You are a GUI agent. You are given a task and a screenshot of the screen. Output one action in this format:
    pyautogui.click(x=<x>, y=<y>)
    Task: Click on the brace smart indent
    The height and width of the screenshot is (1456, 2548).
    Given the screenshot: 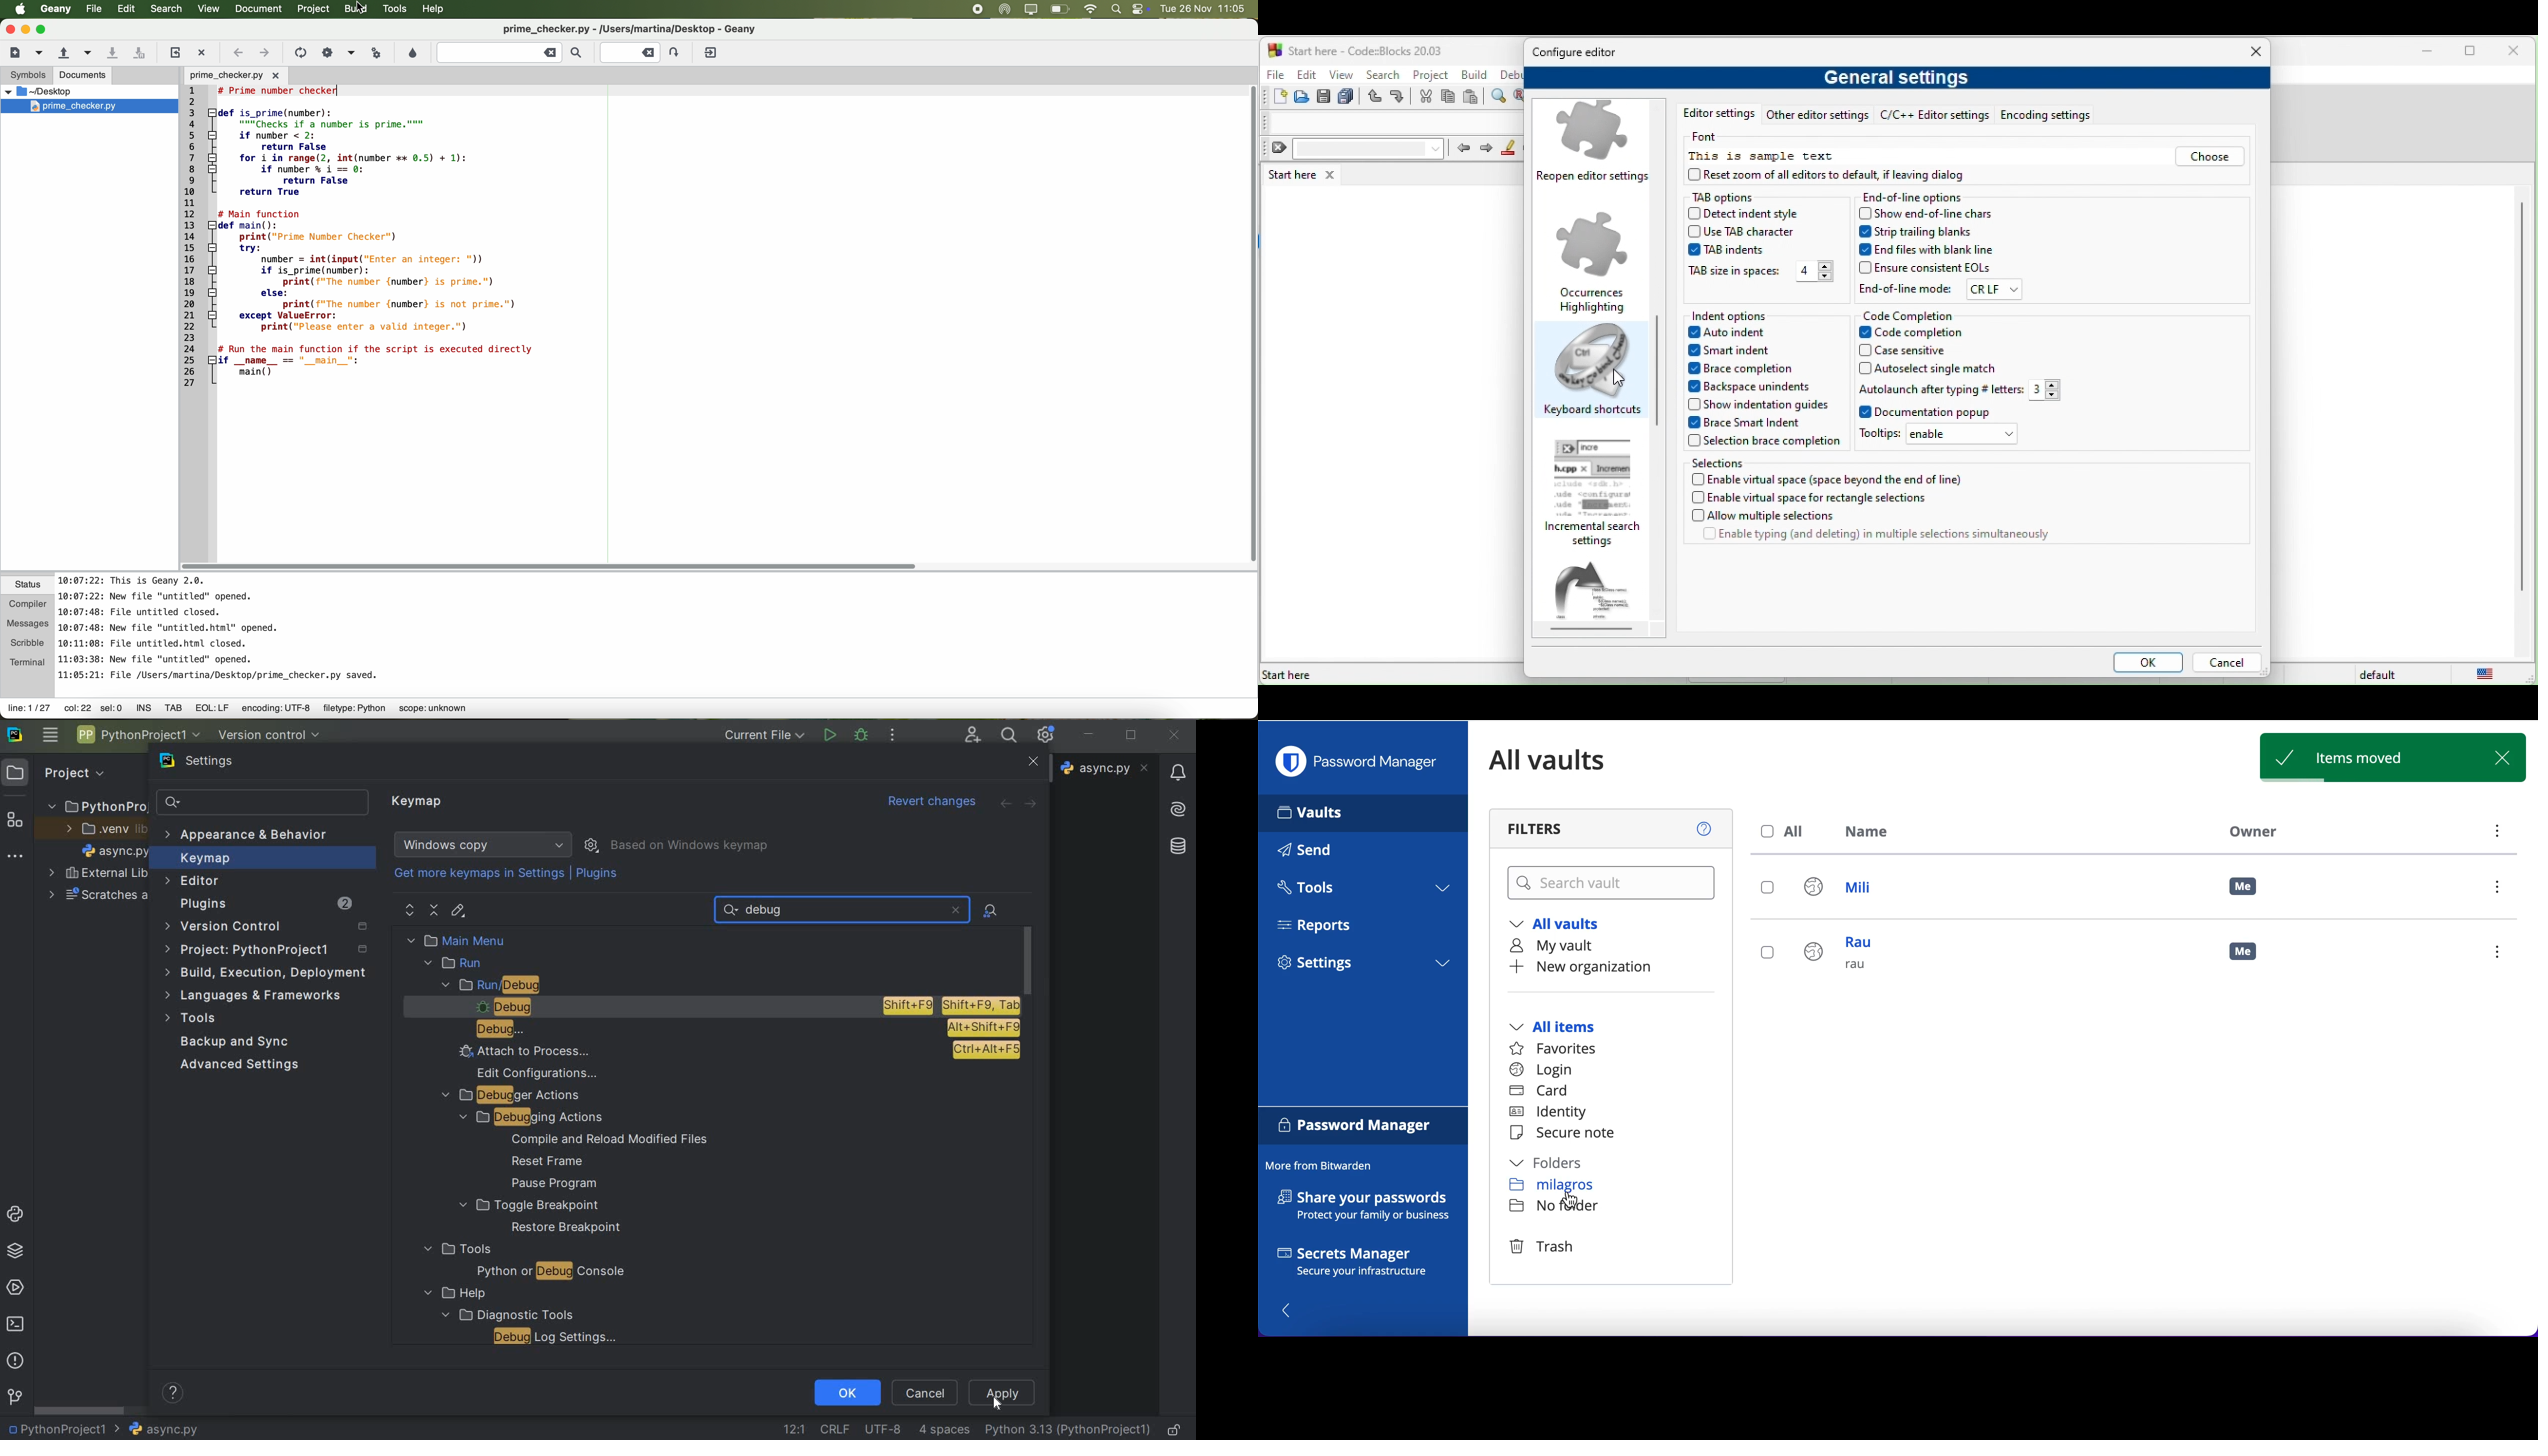 What is the action you would take?
    pyautogui.click(x=1752, y=423)
    